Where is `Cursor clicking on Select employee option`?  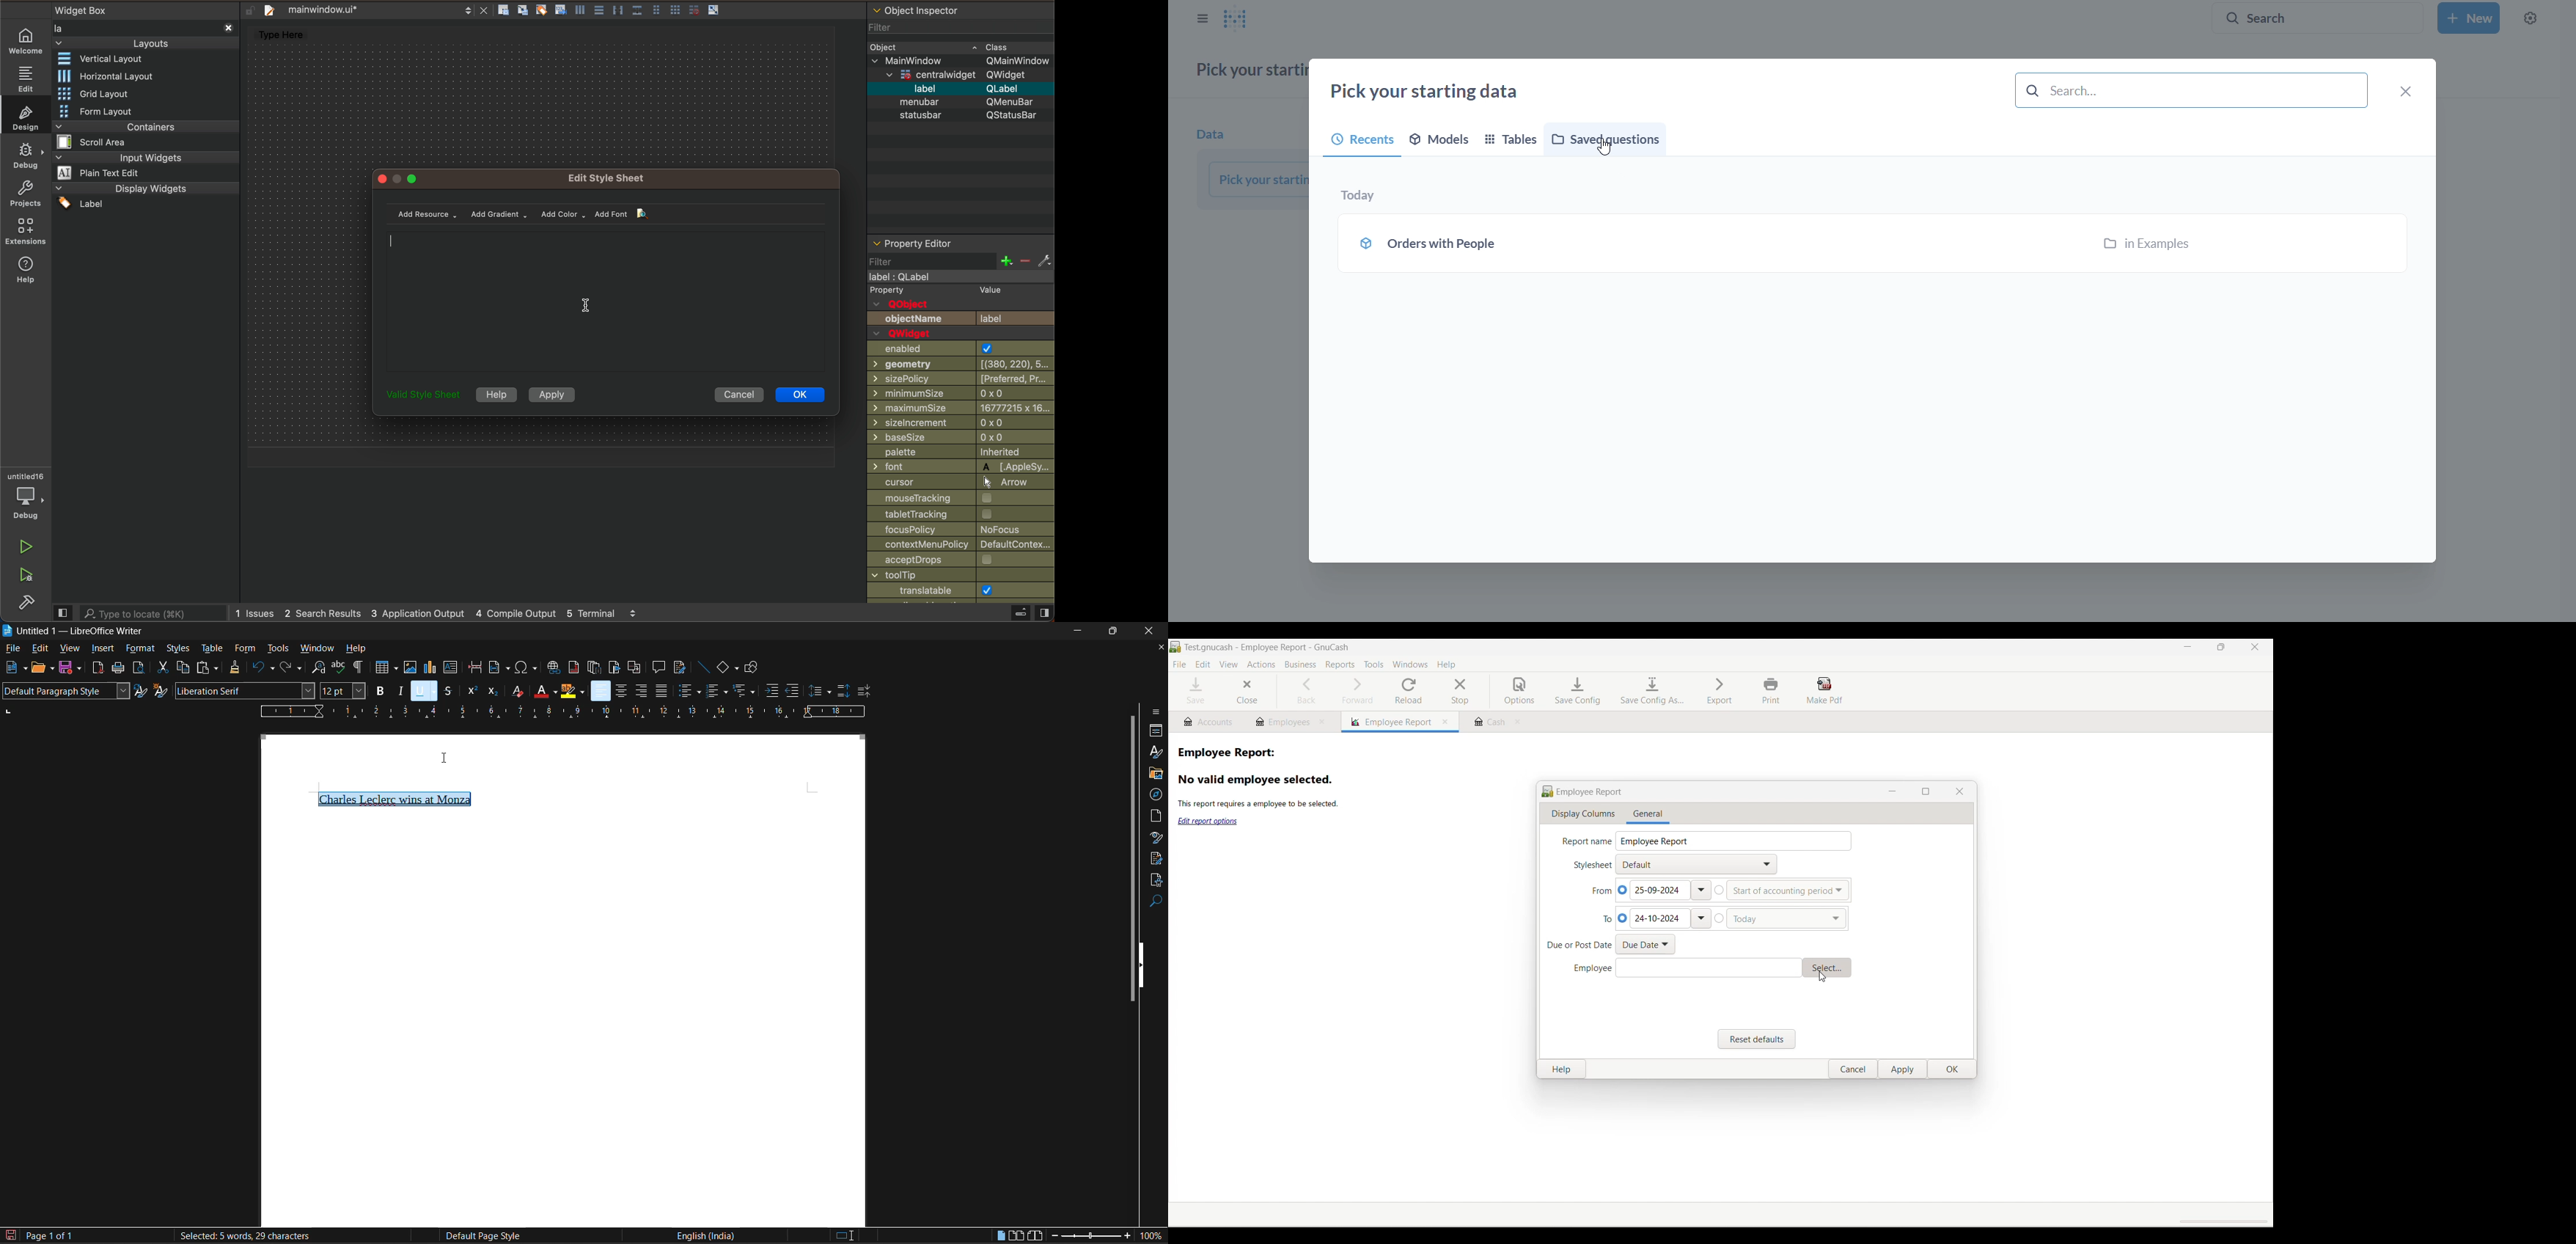 Cursor clicking on Select employee option is located at coordinates (1822, 977).